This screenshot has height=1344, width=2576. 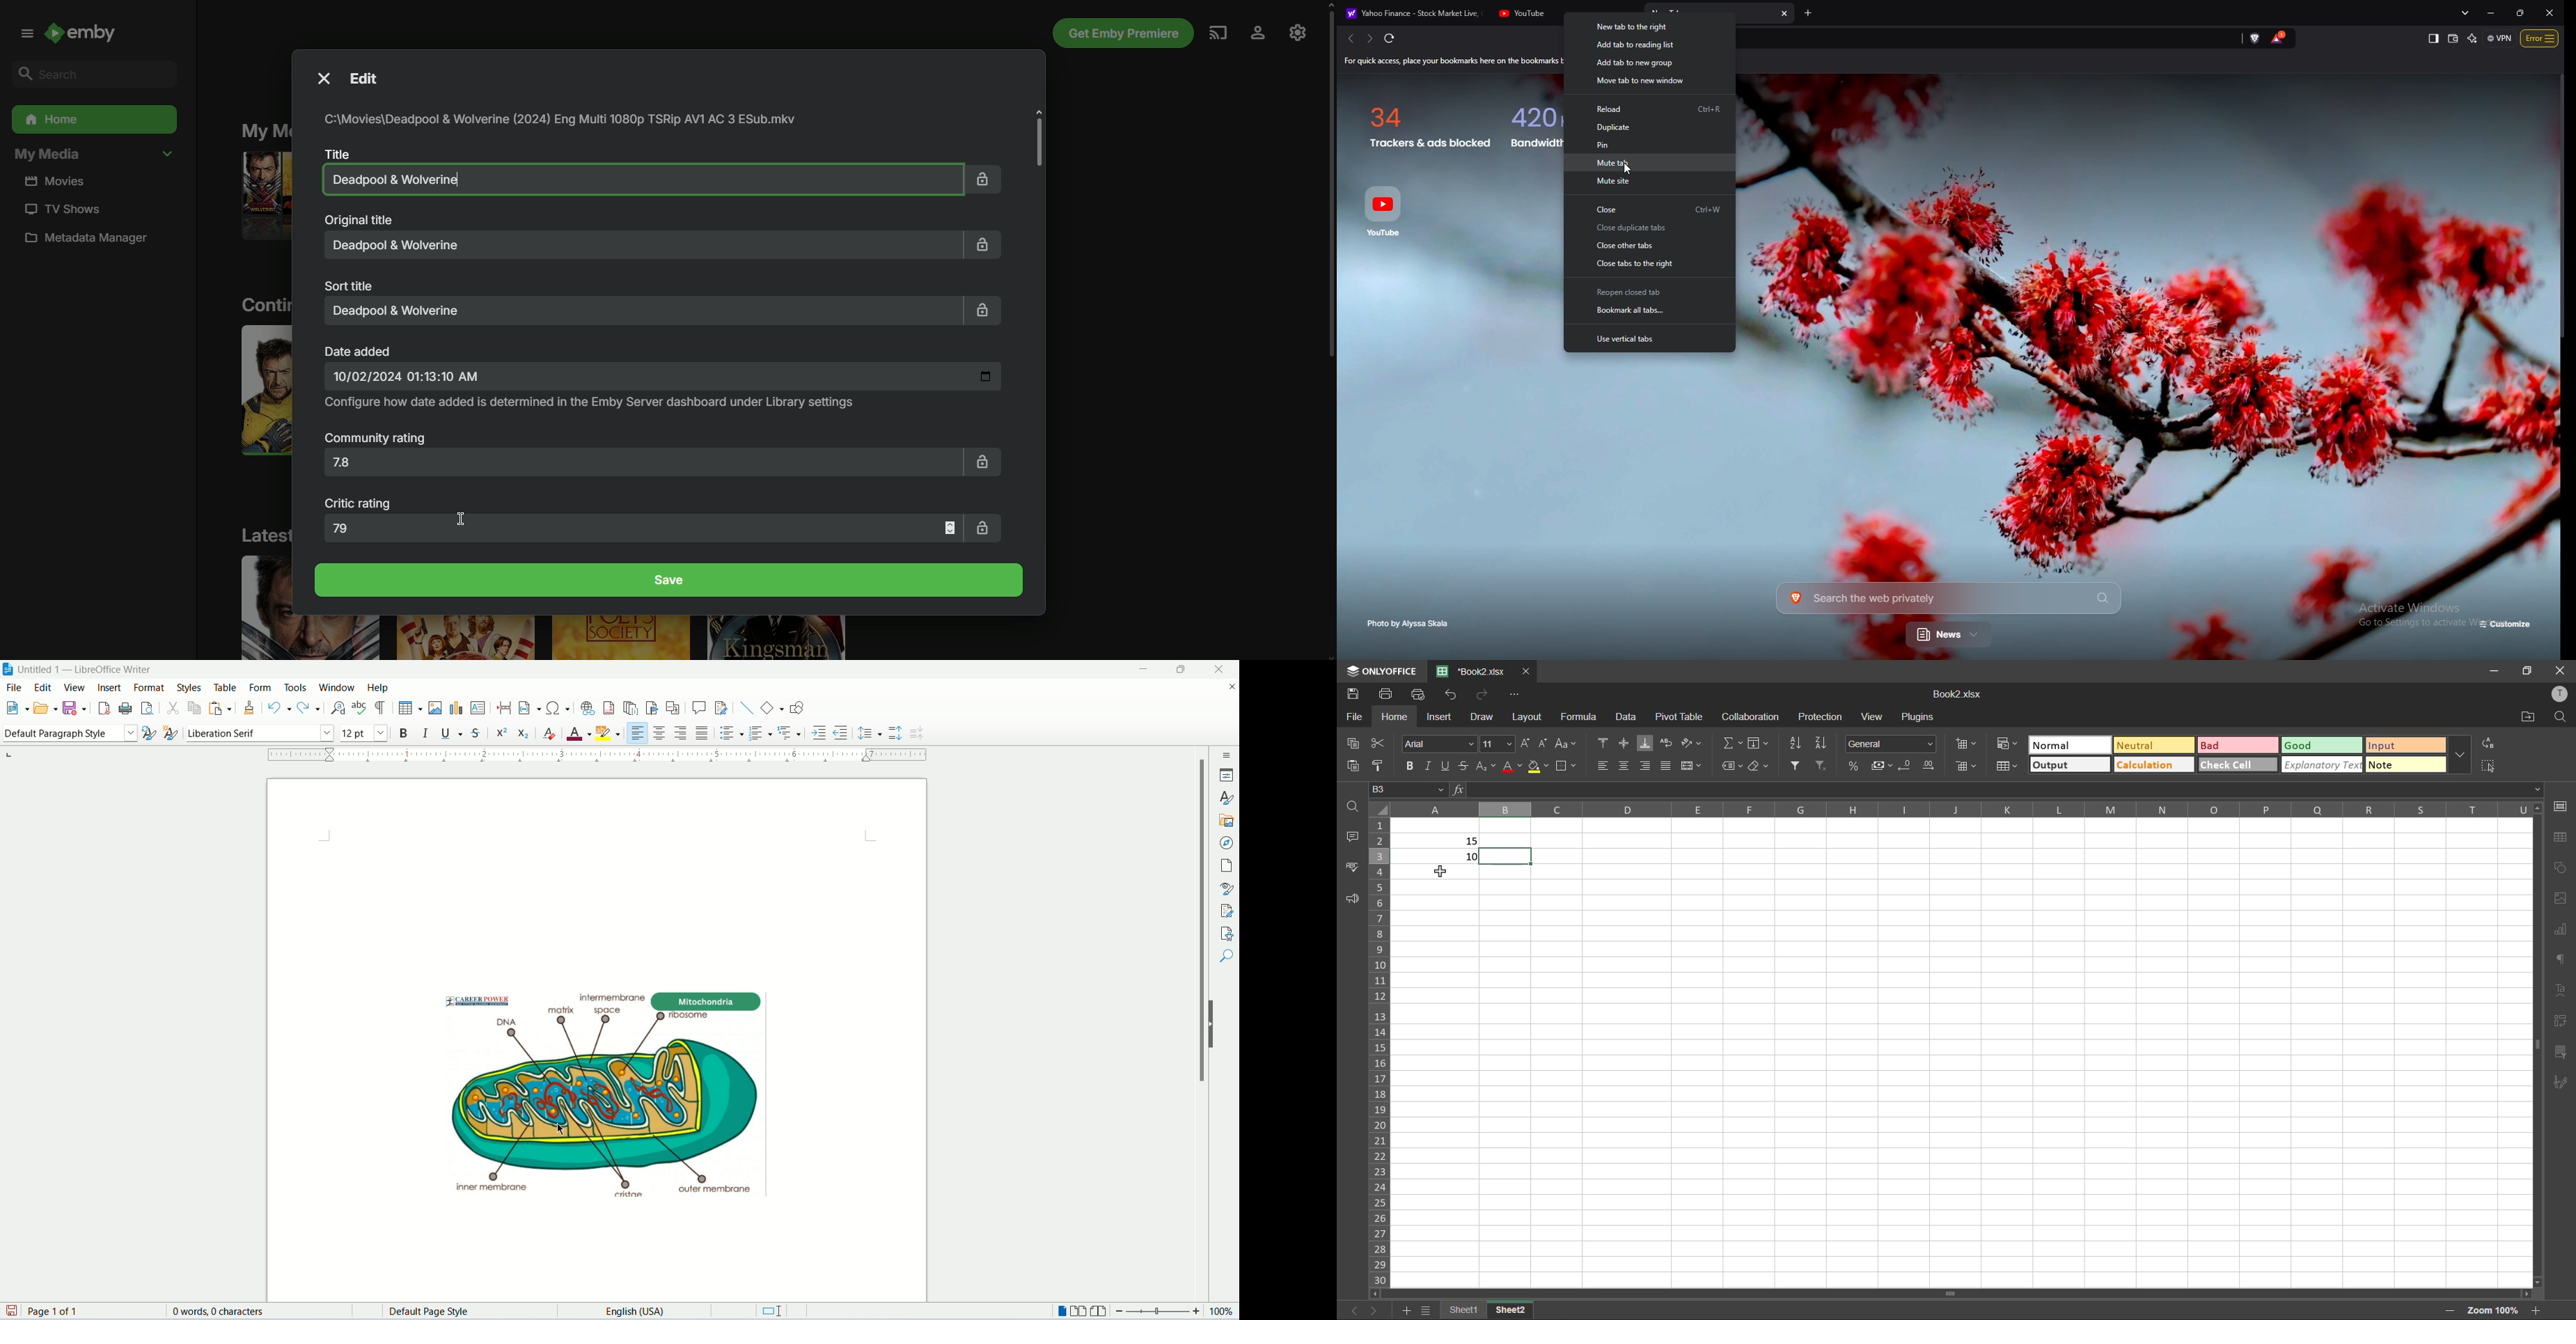 What do you see at coordinates (789, 734) in the screenshot?
I see `outline format` at bounding box center [789, 734].